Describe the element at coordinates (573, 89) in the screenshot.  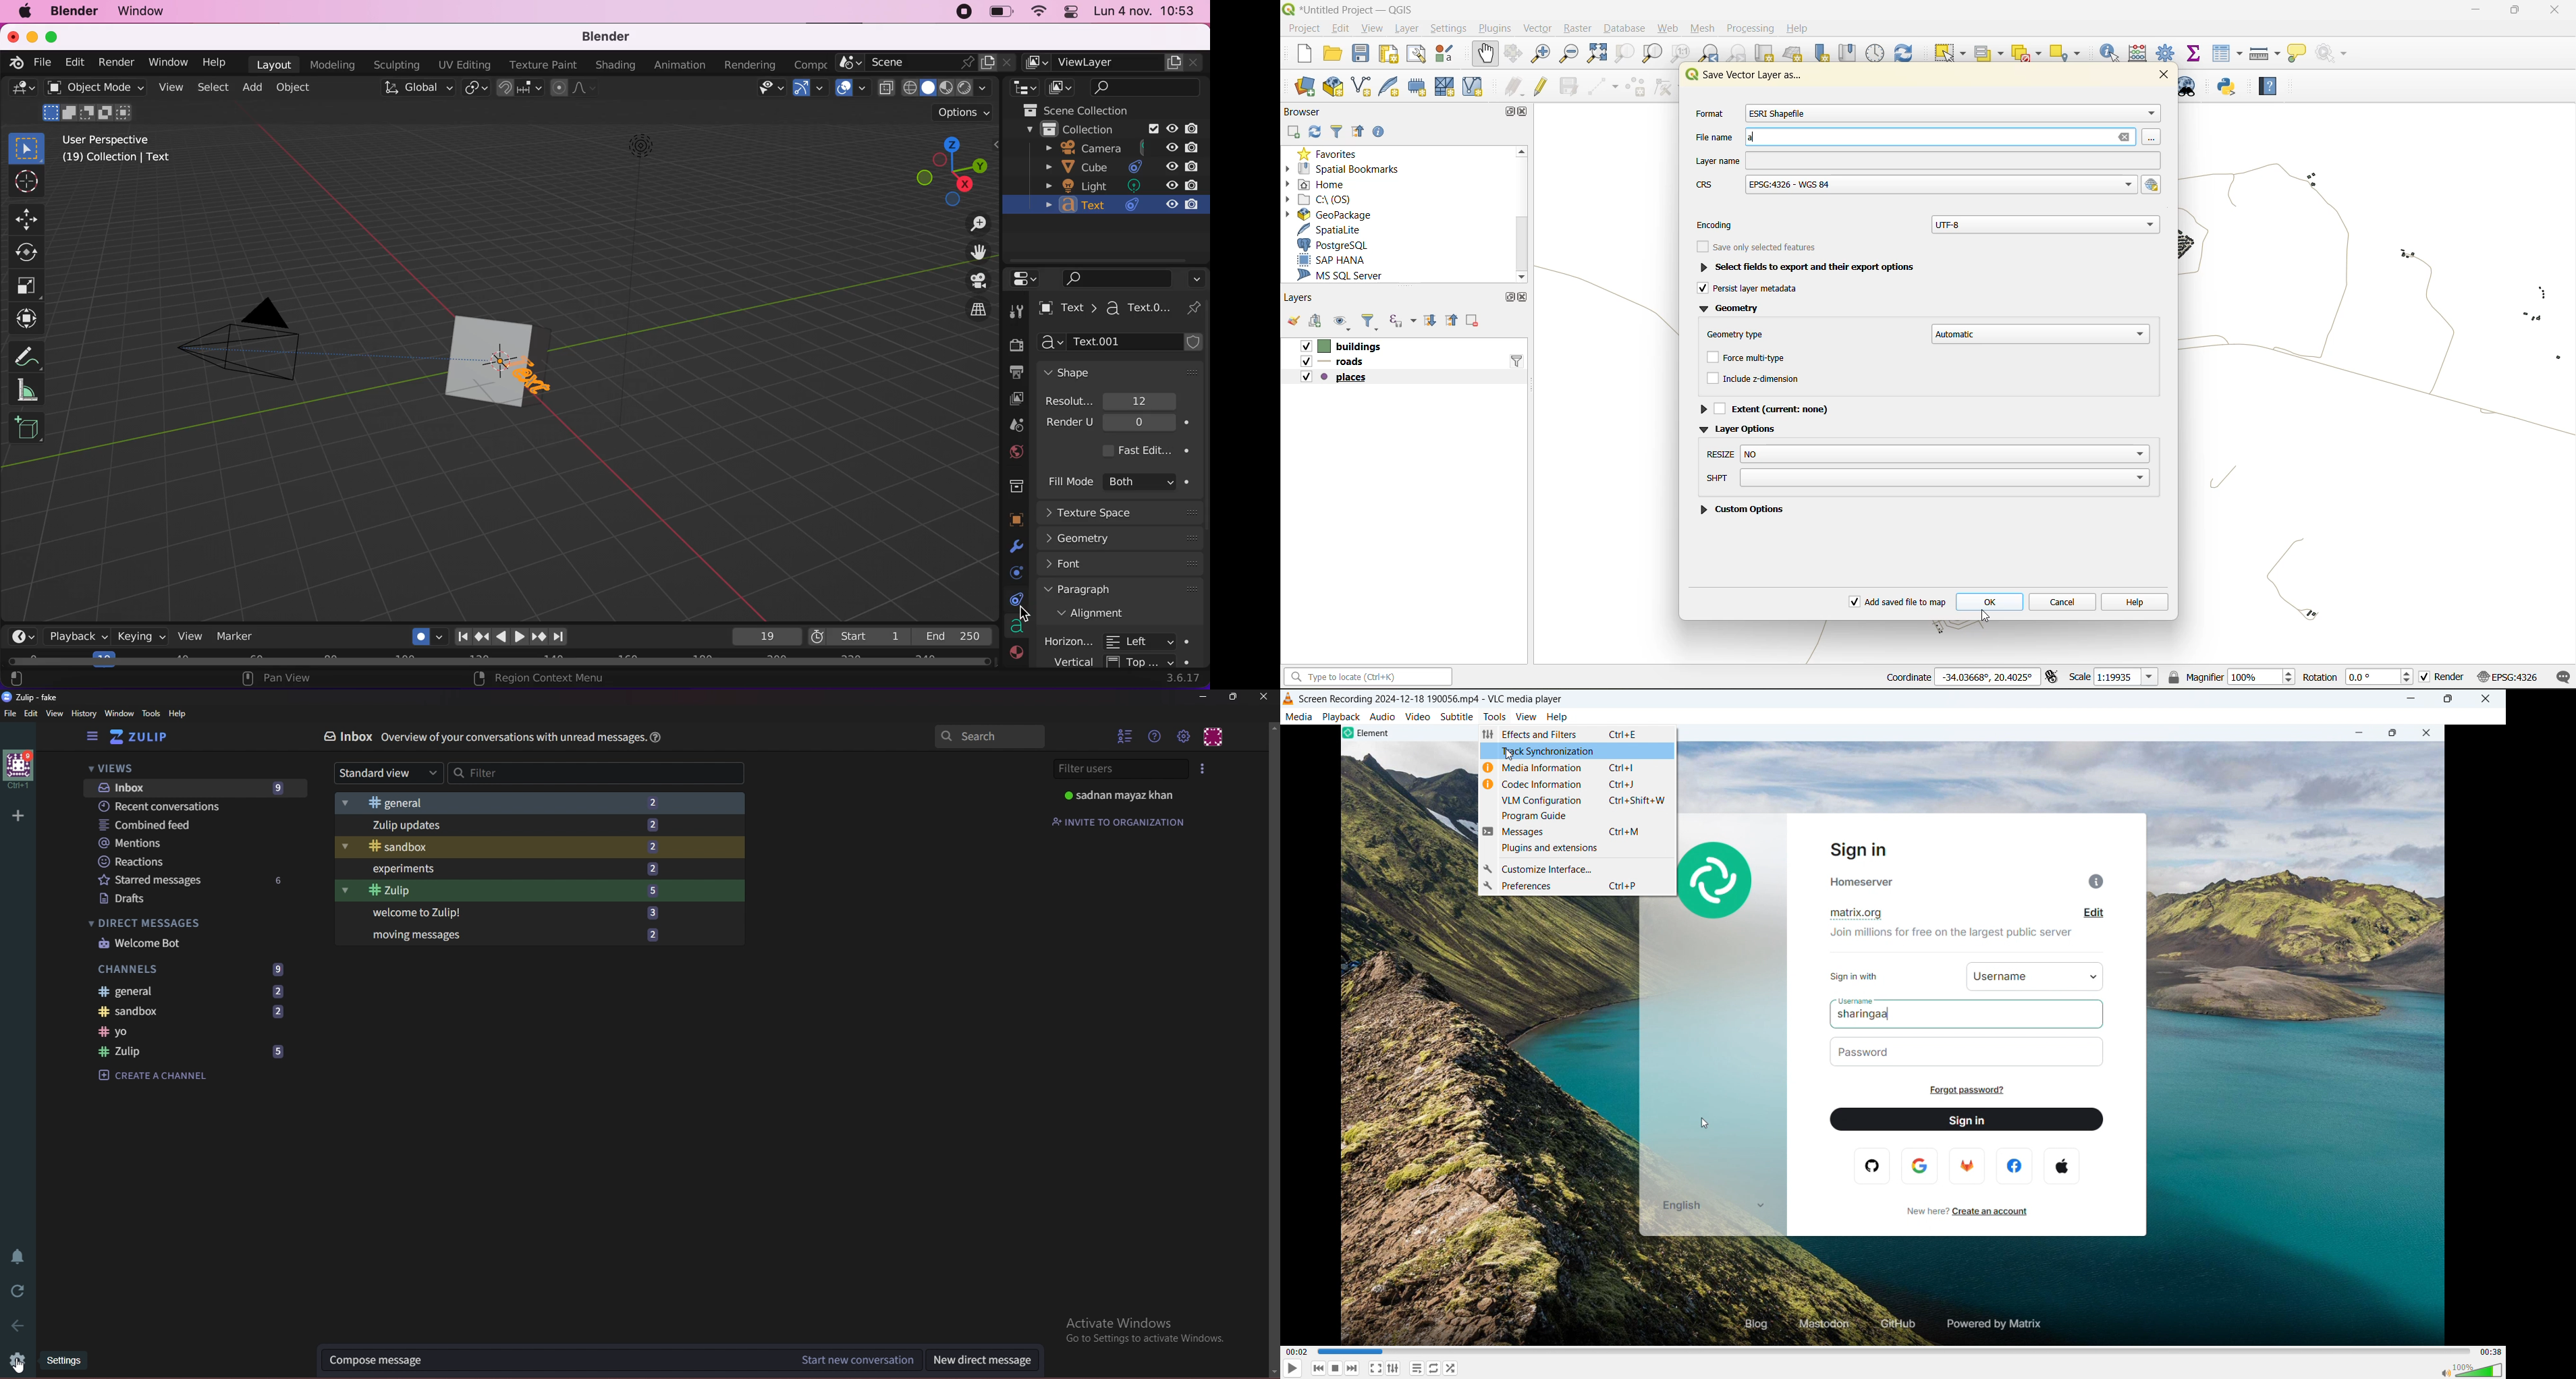
I see `proportional editing objects` at that location.